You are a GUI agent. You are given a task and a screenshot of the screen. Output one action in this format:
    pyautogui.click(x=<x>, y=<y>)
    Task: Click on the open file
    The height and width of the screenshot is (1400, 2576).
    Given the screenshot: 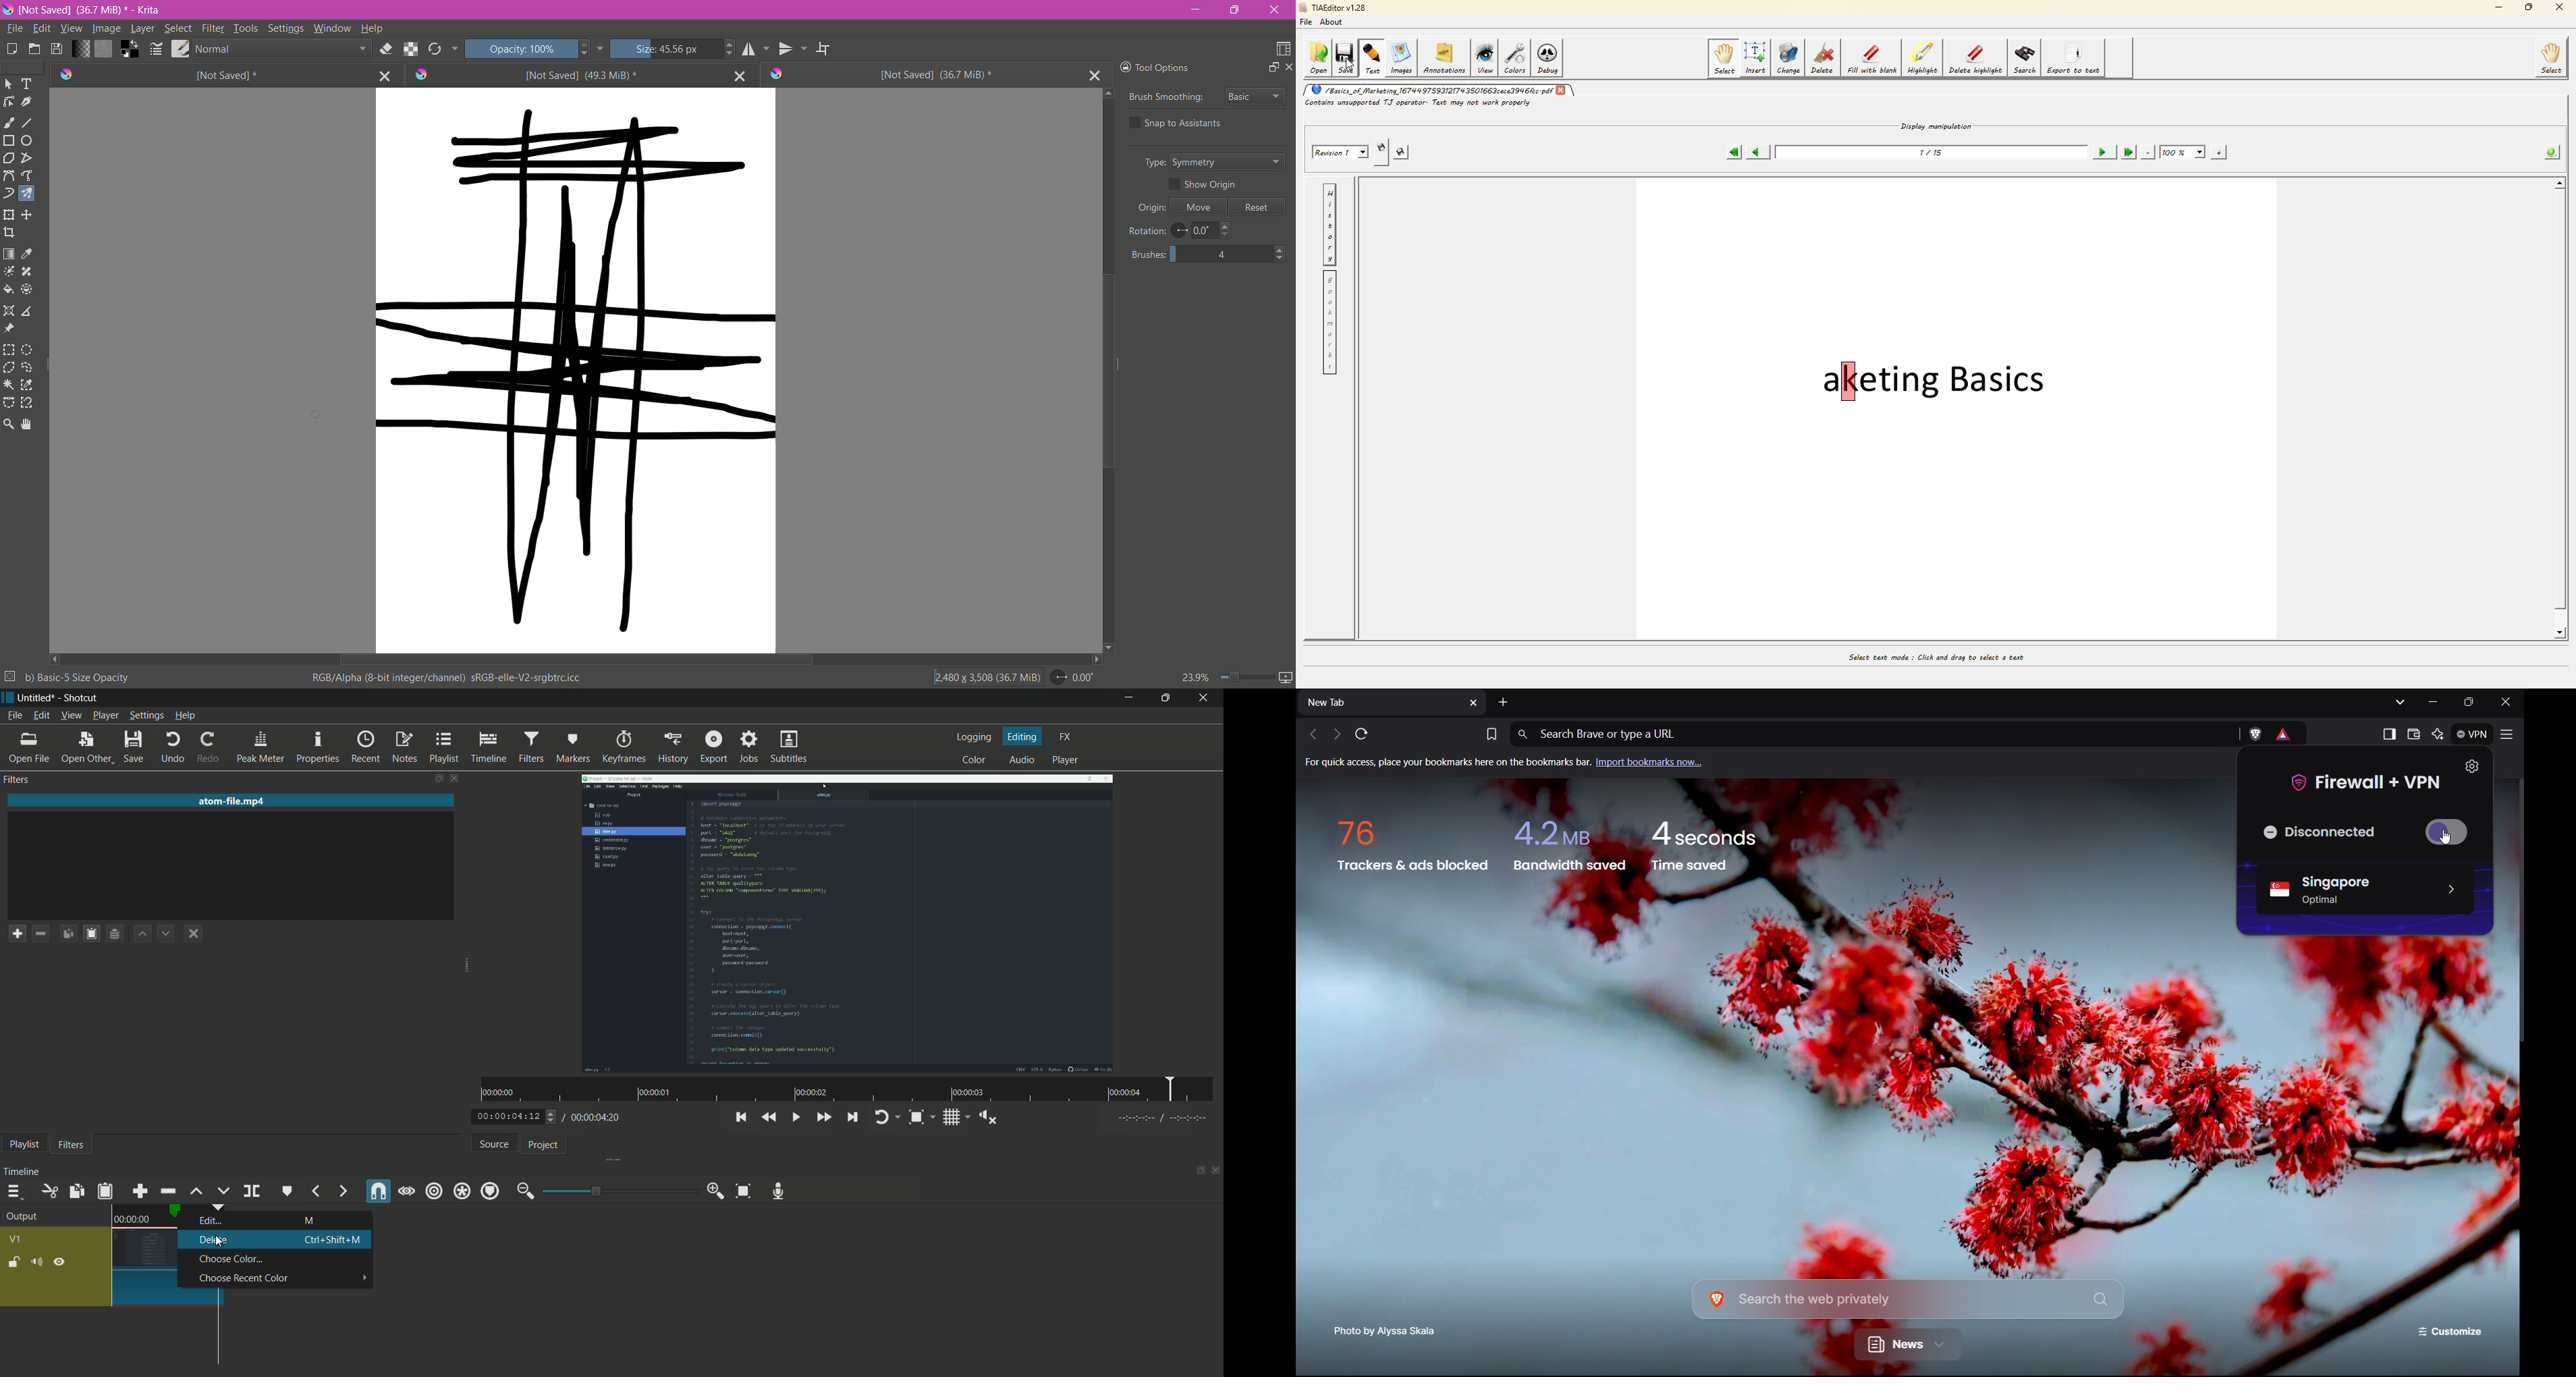 What is the action you would take?
    pyautogui.click(x=28, y=749)
    